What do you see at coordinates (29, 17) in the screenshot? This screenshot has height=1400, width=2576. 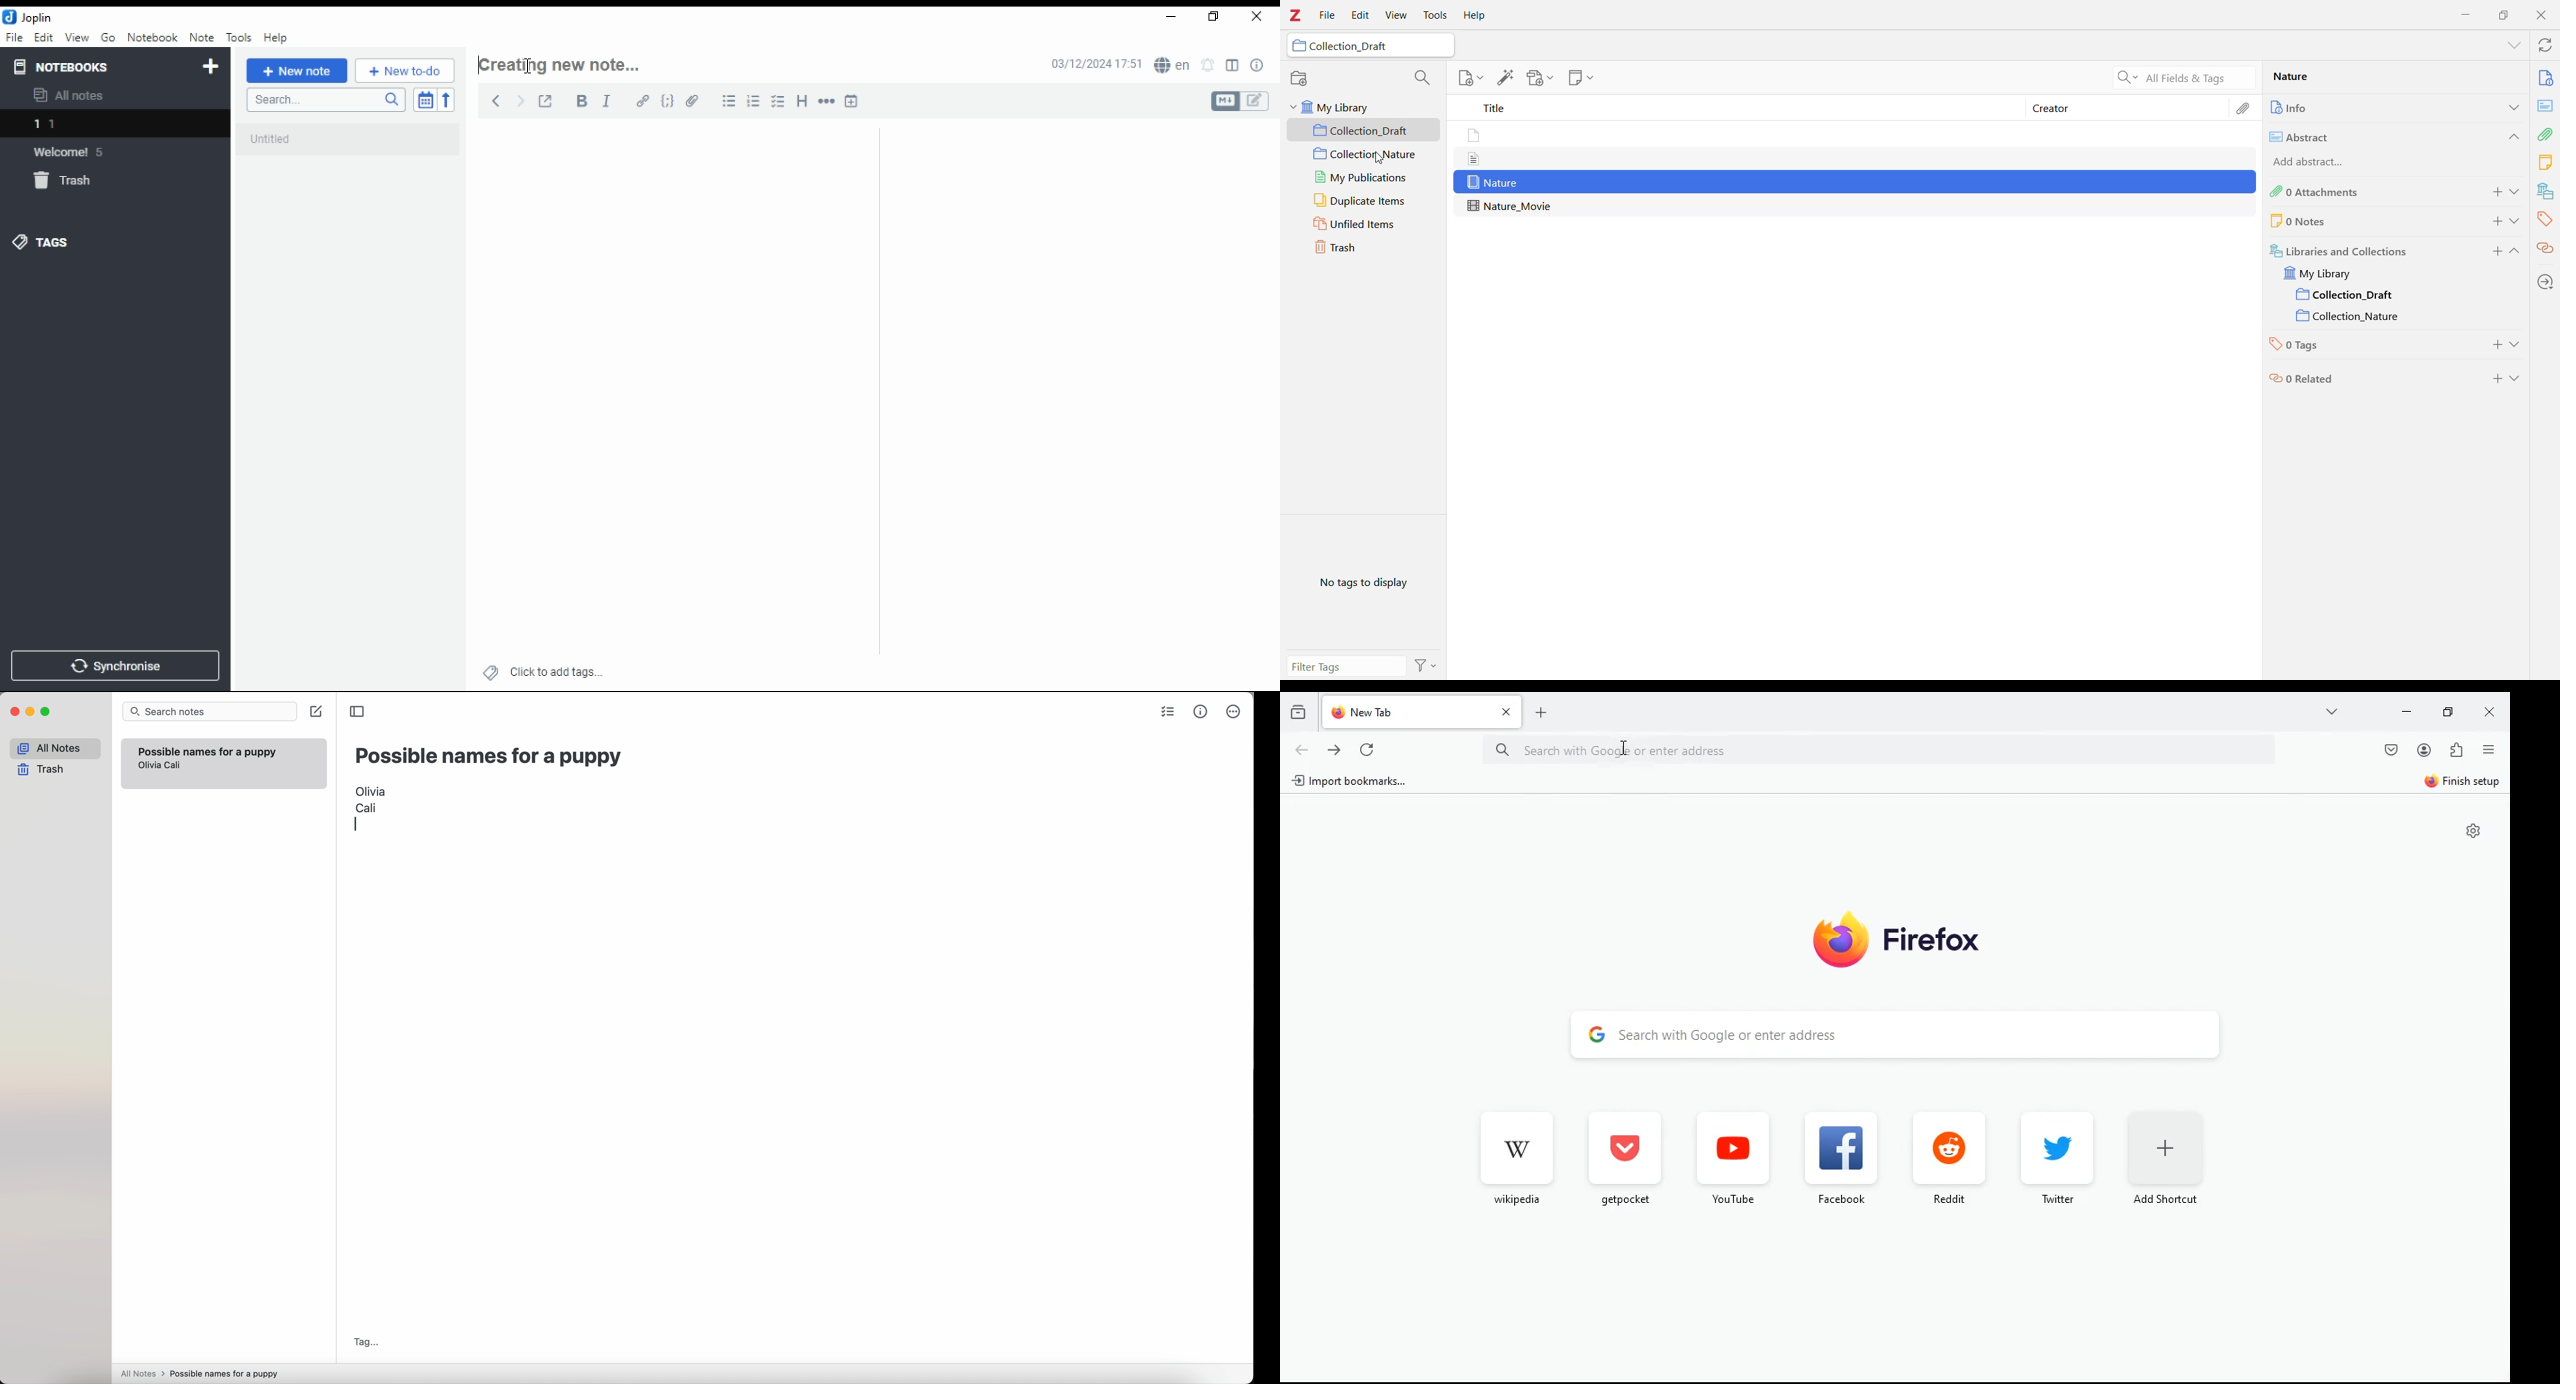 I see `joplin` at bounding box center [29, 17].